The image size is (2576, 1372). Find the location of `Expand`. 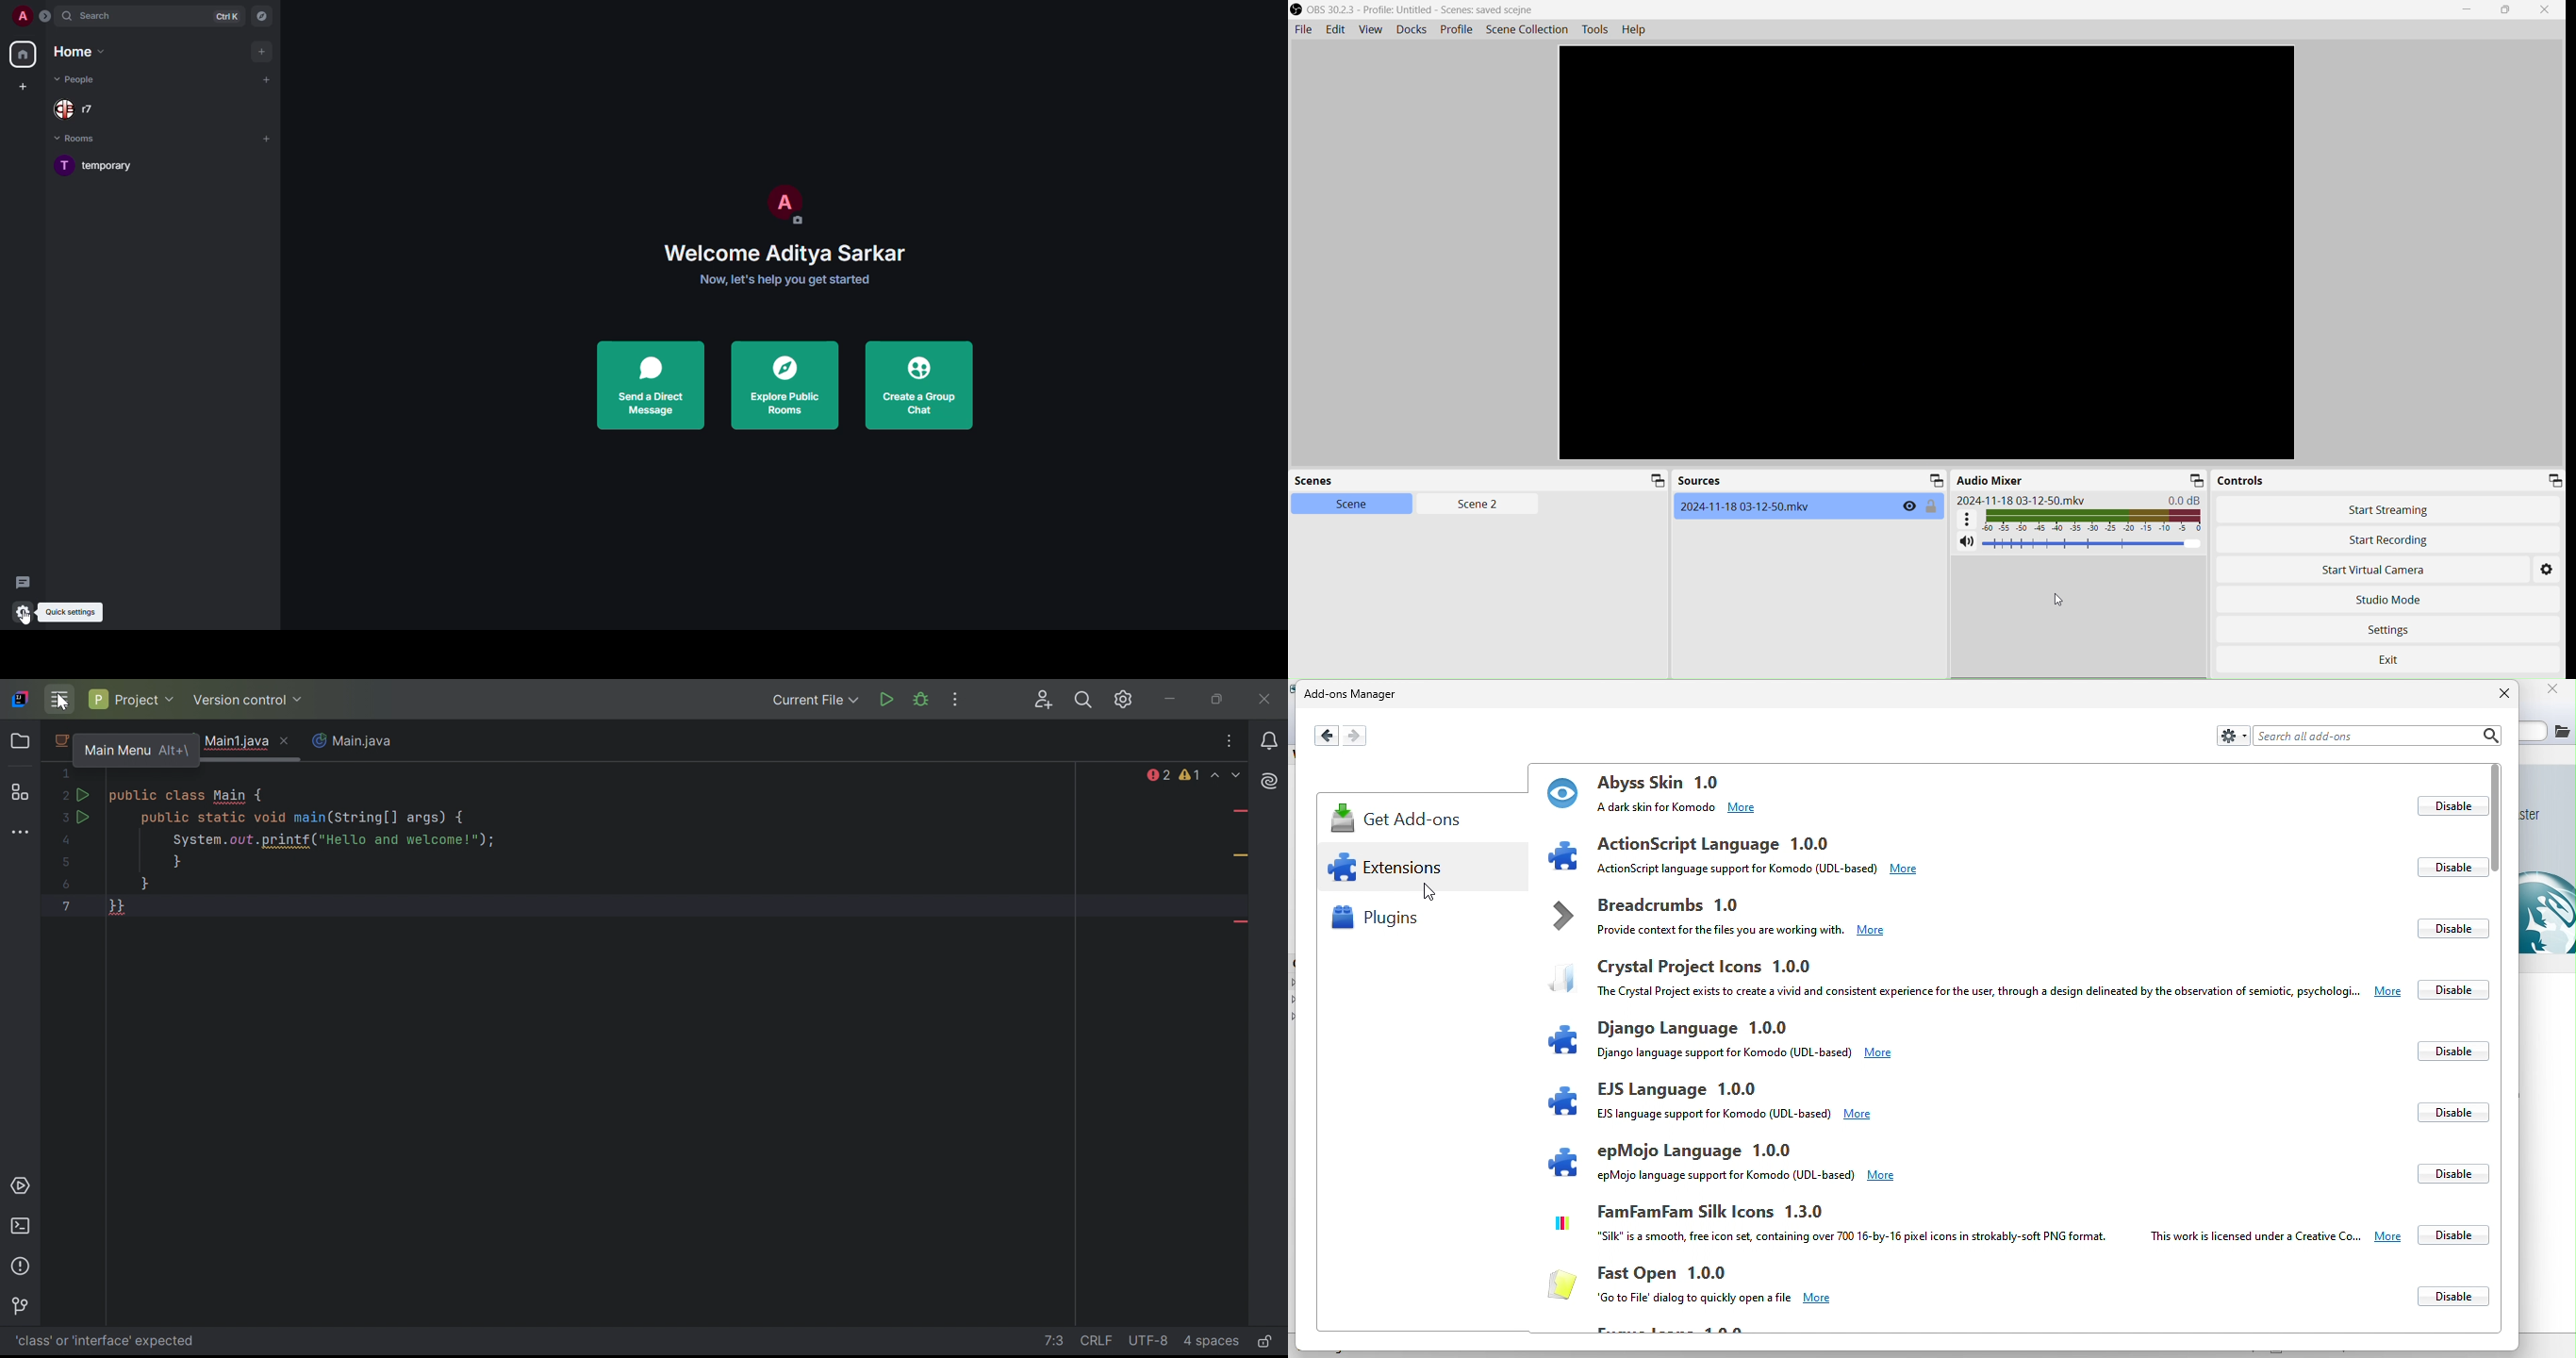

Expand is located at coordinates (1934, 480).